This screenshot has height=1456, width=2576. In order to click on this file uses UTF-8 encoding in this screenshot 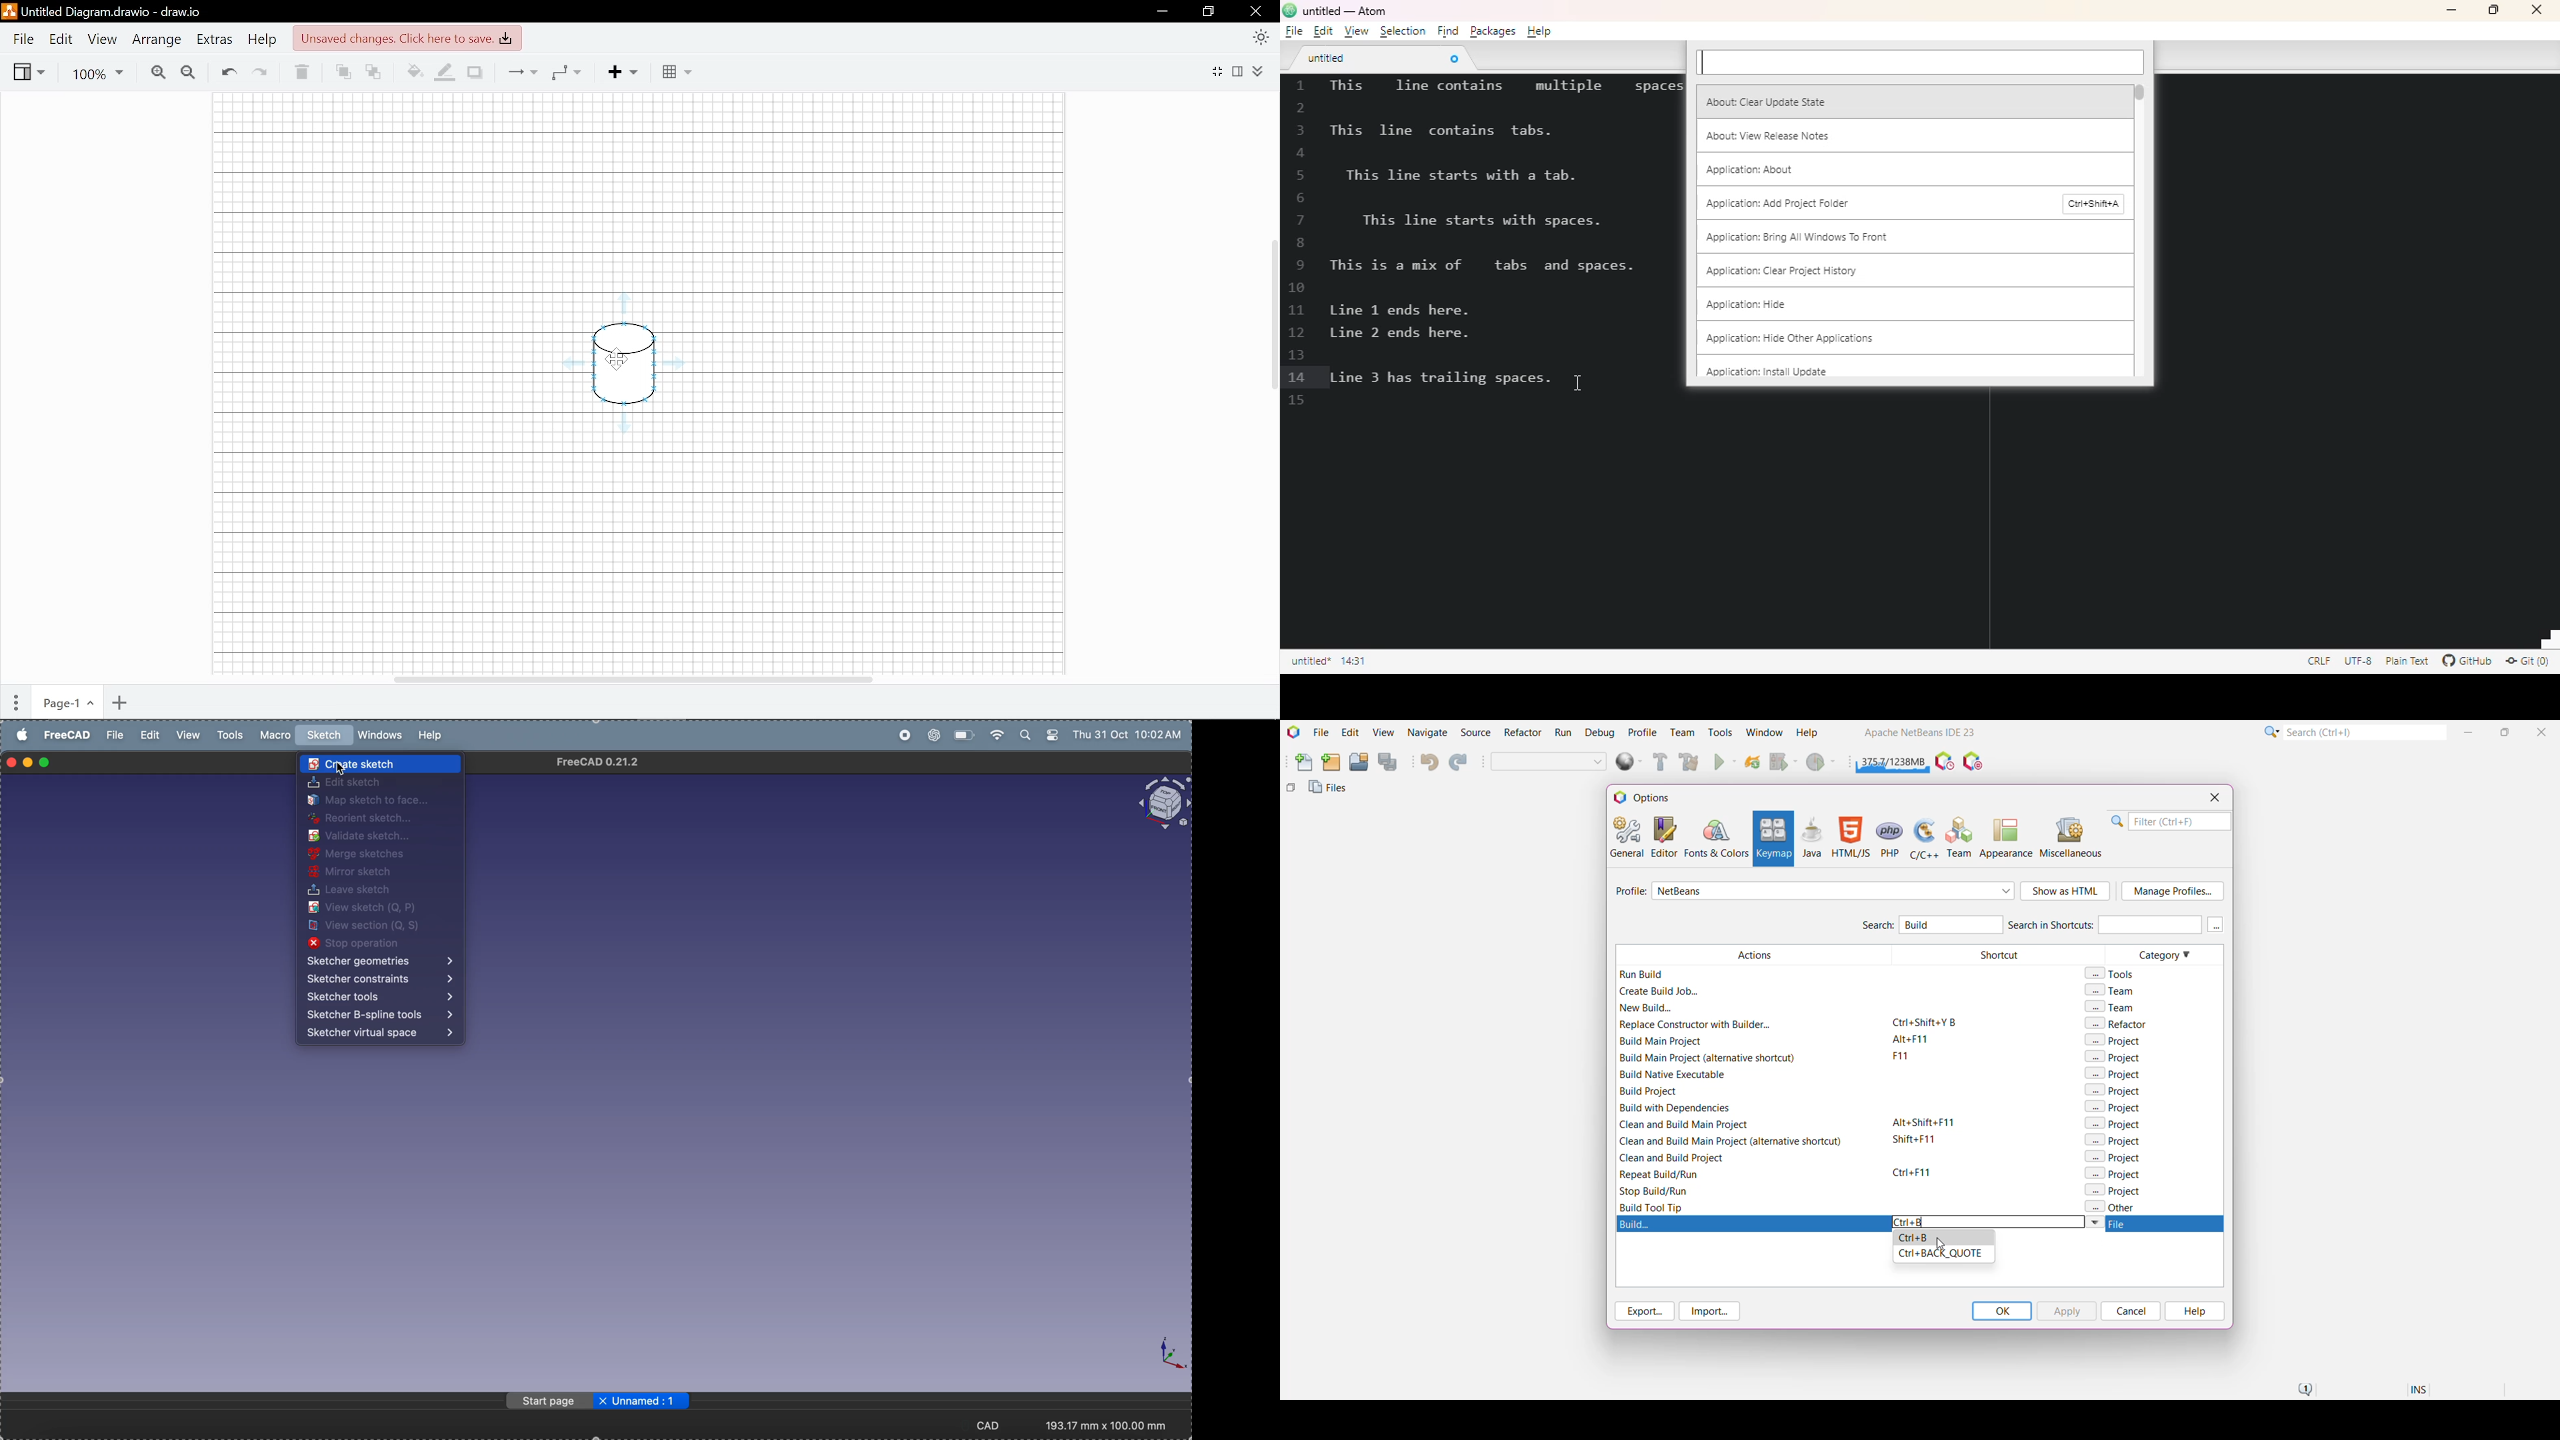, I will do `click(2359, 662)`.